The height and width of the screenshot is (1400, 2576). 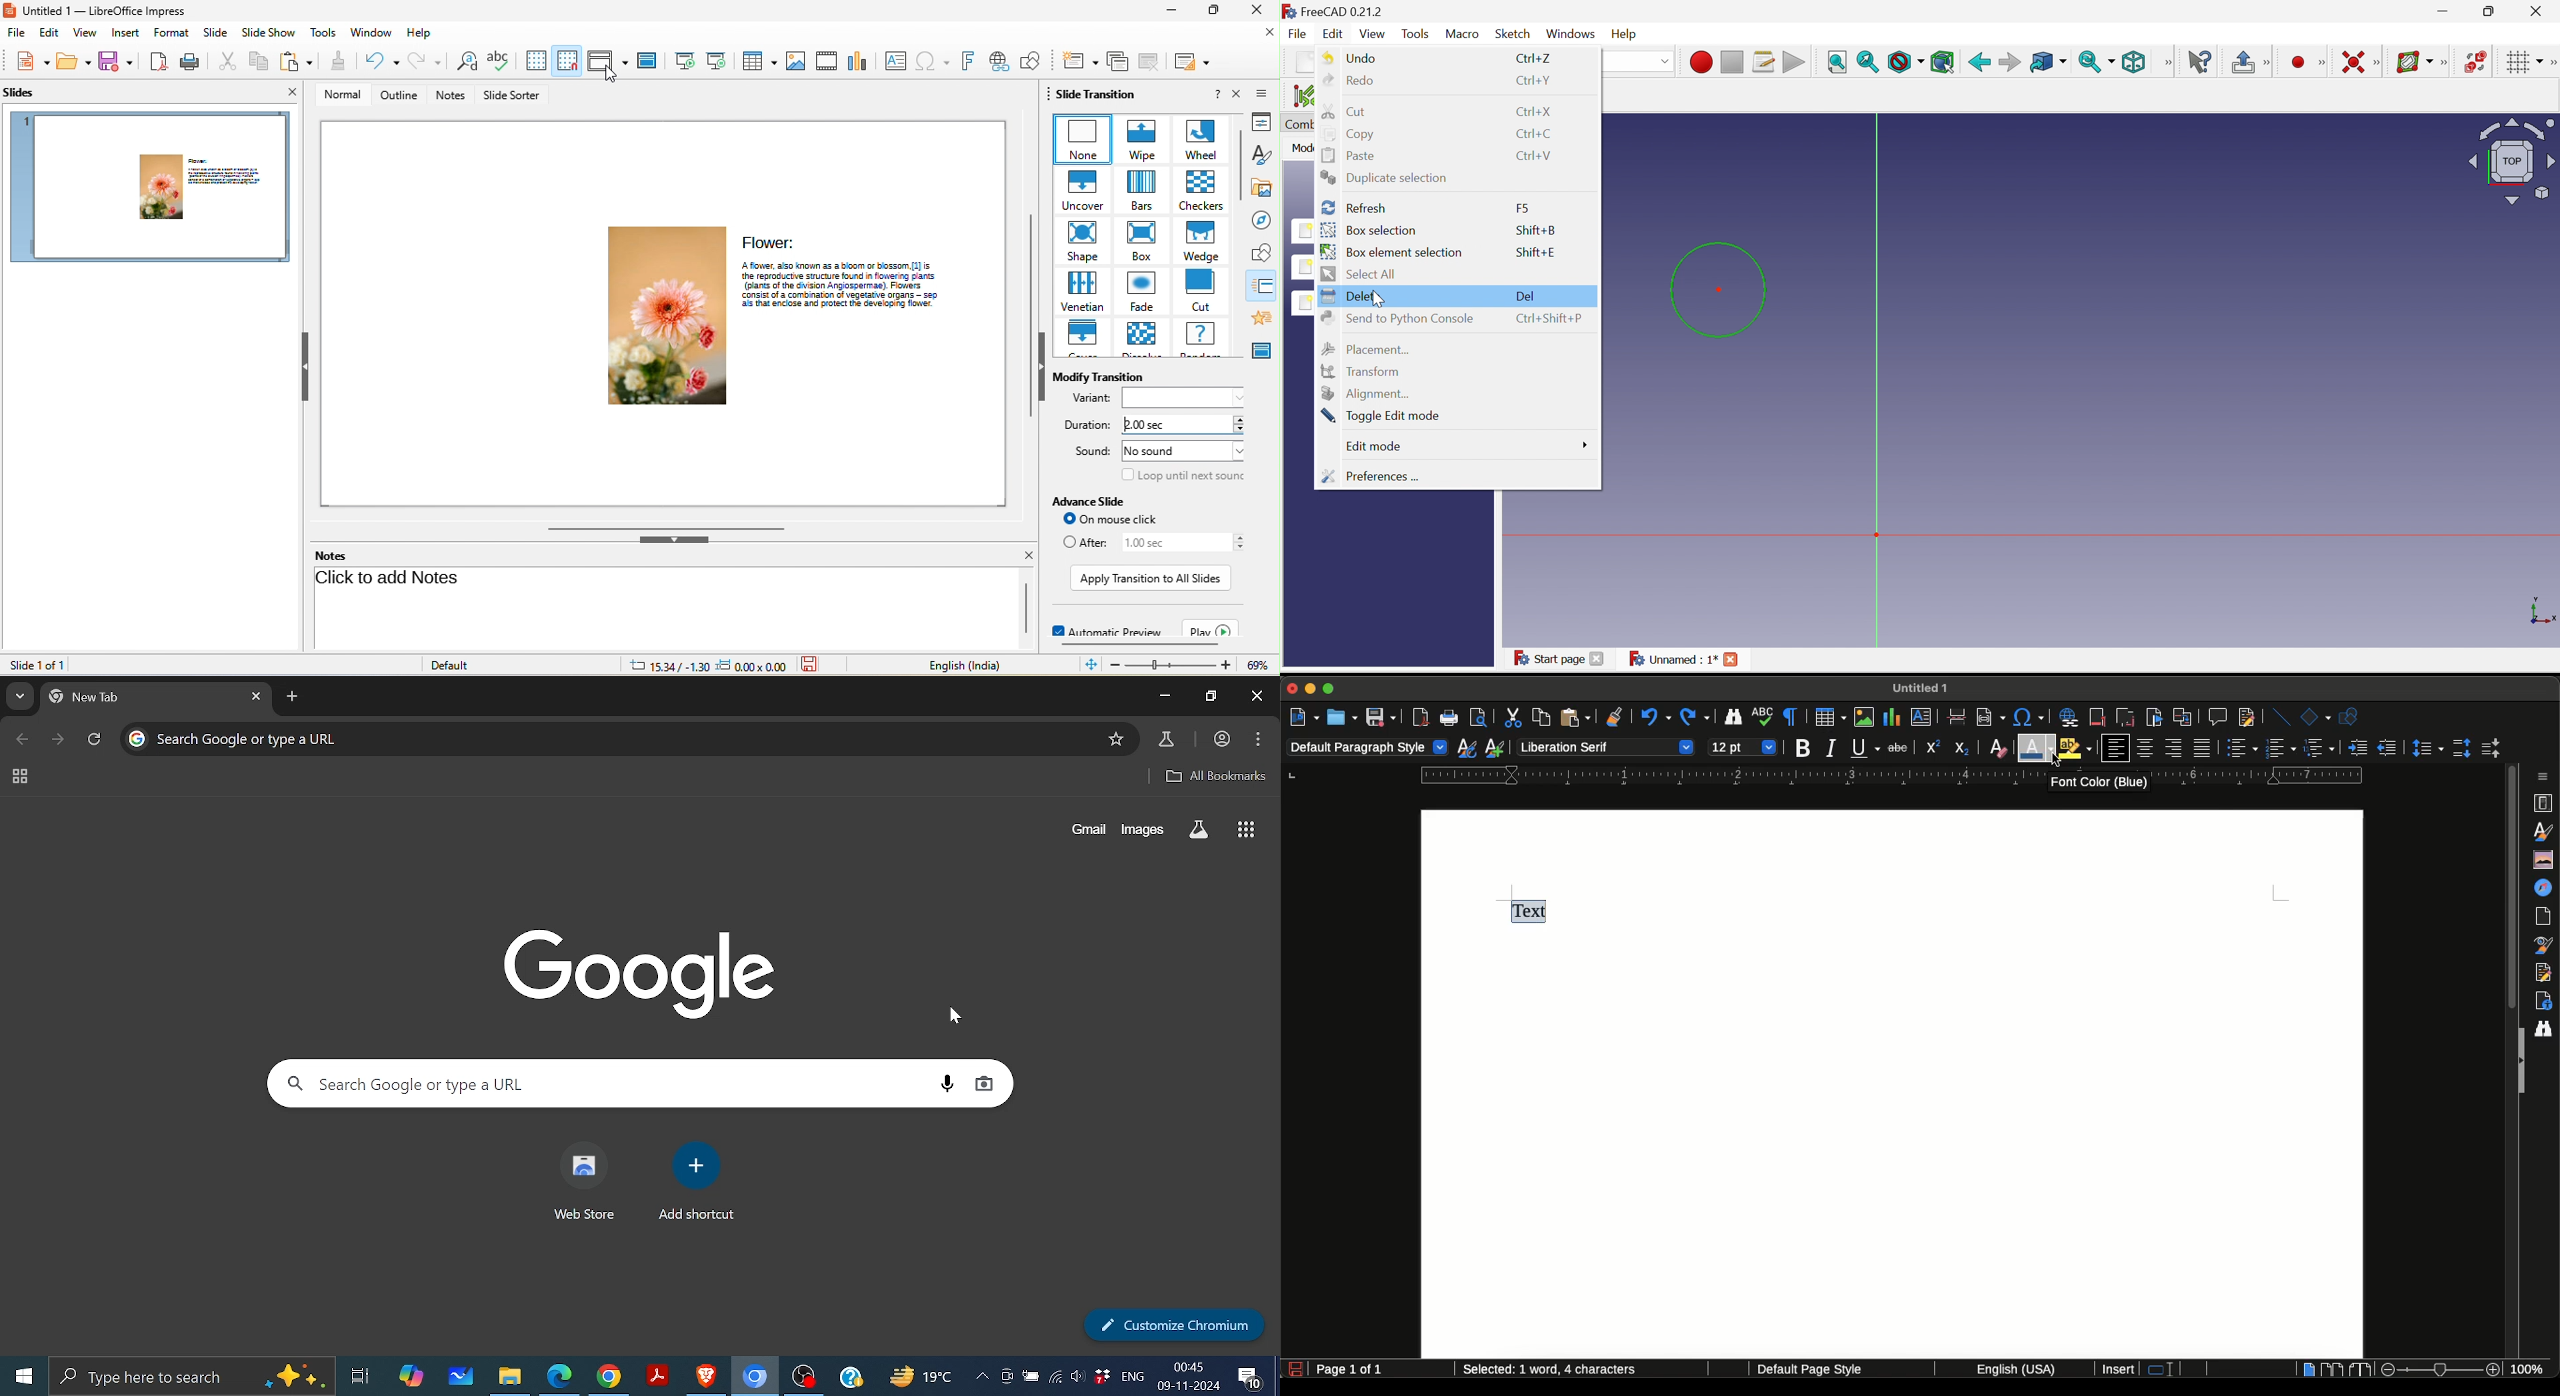 What do you see at coordinates (2447, 63) in the screenshot?
I see `Sketcher B-spline tools` at bounding box center [2447, 63].